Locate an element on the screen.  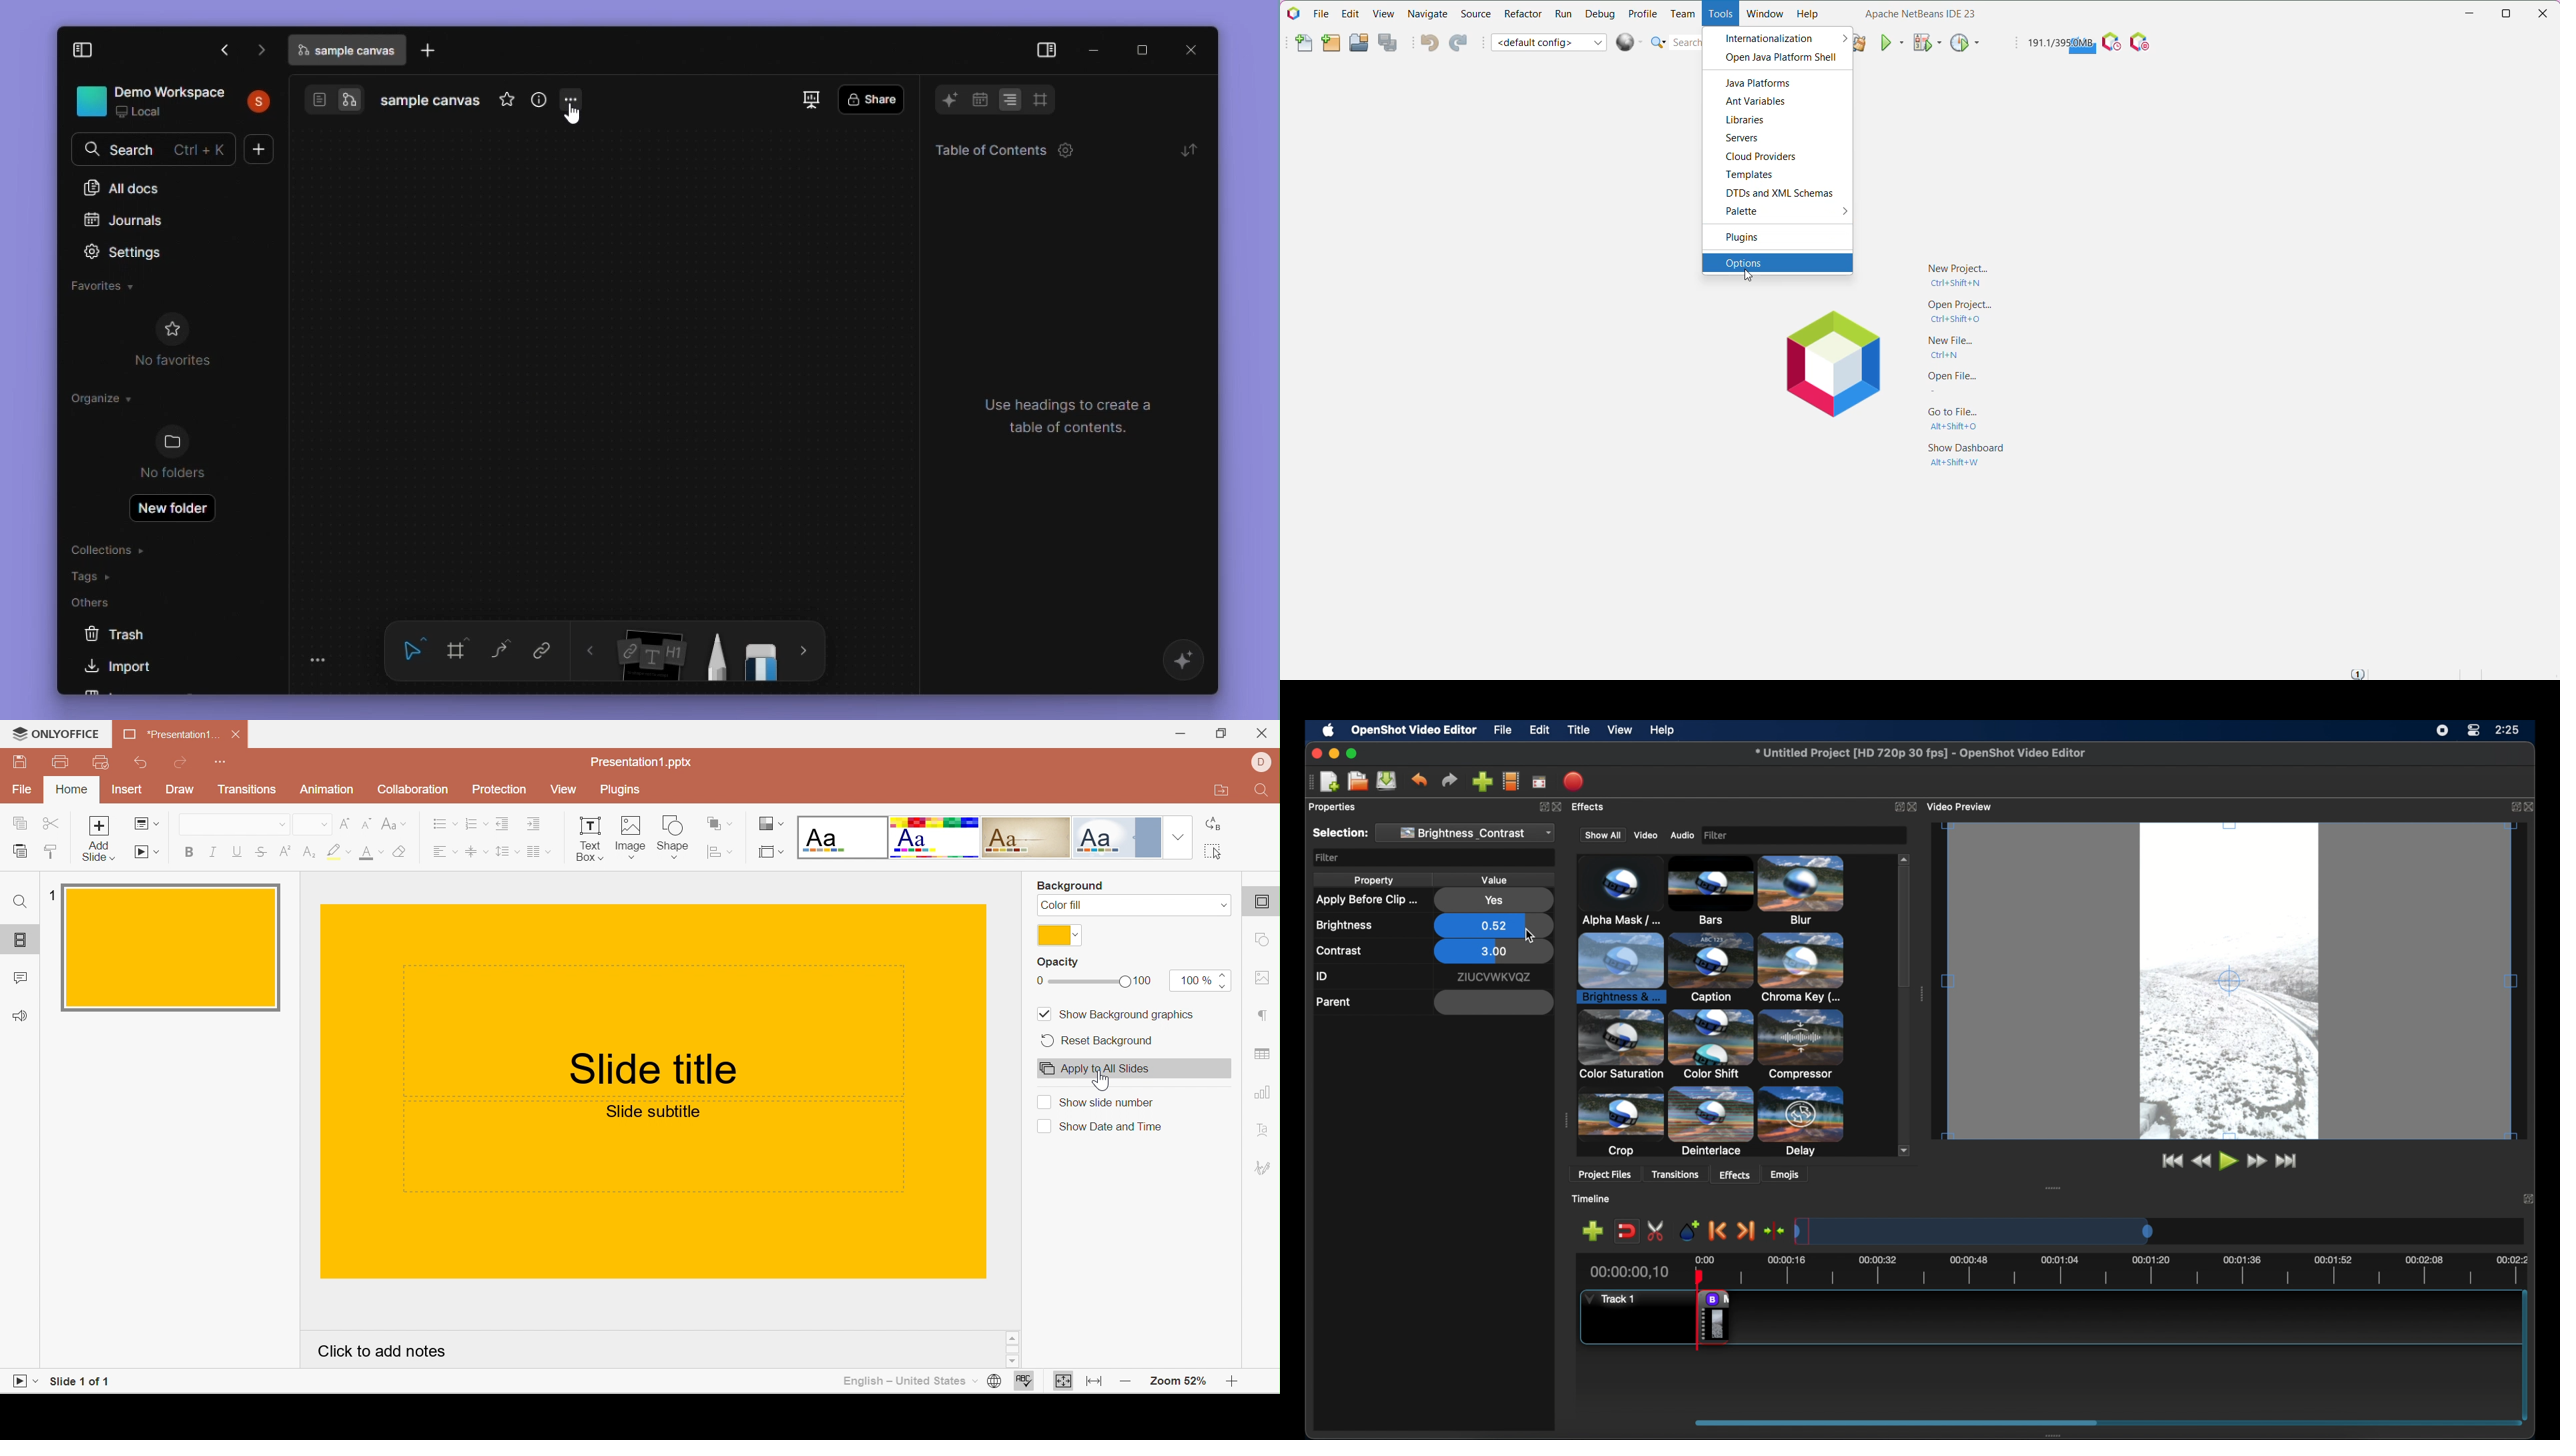
eraser is located at coordinates (763, 656).